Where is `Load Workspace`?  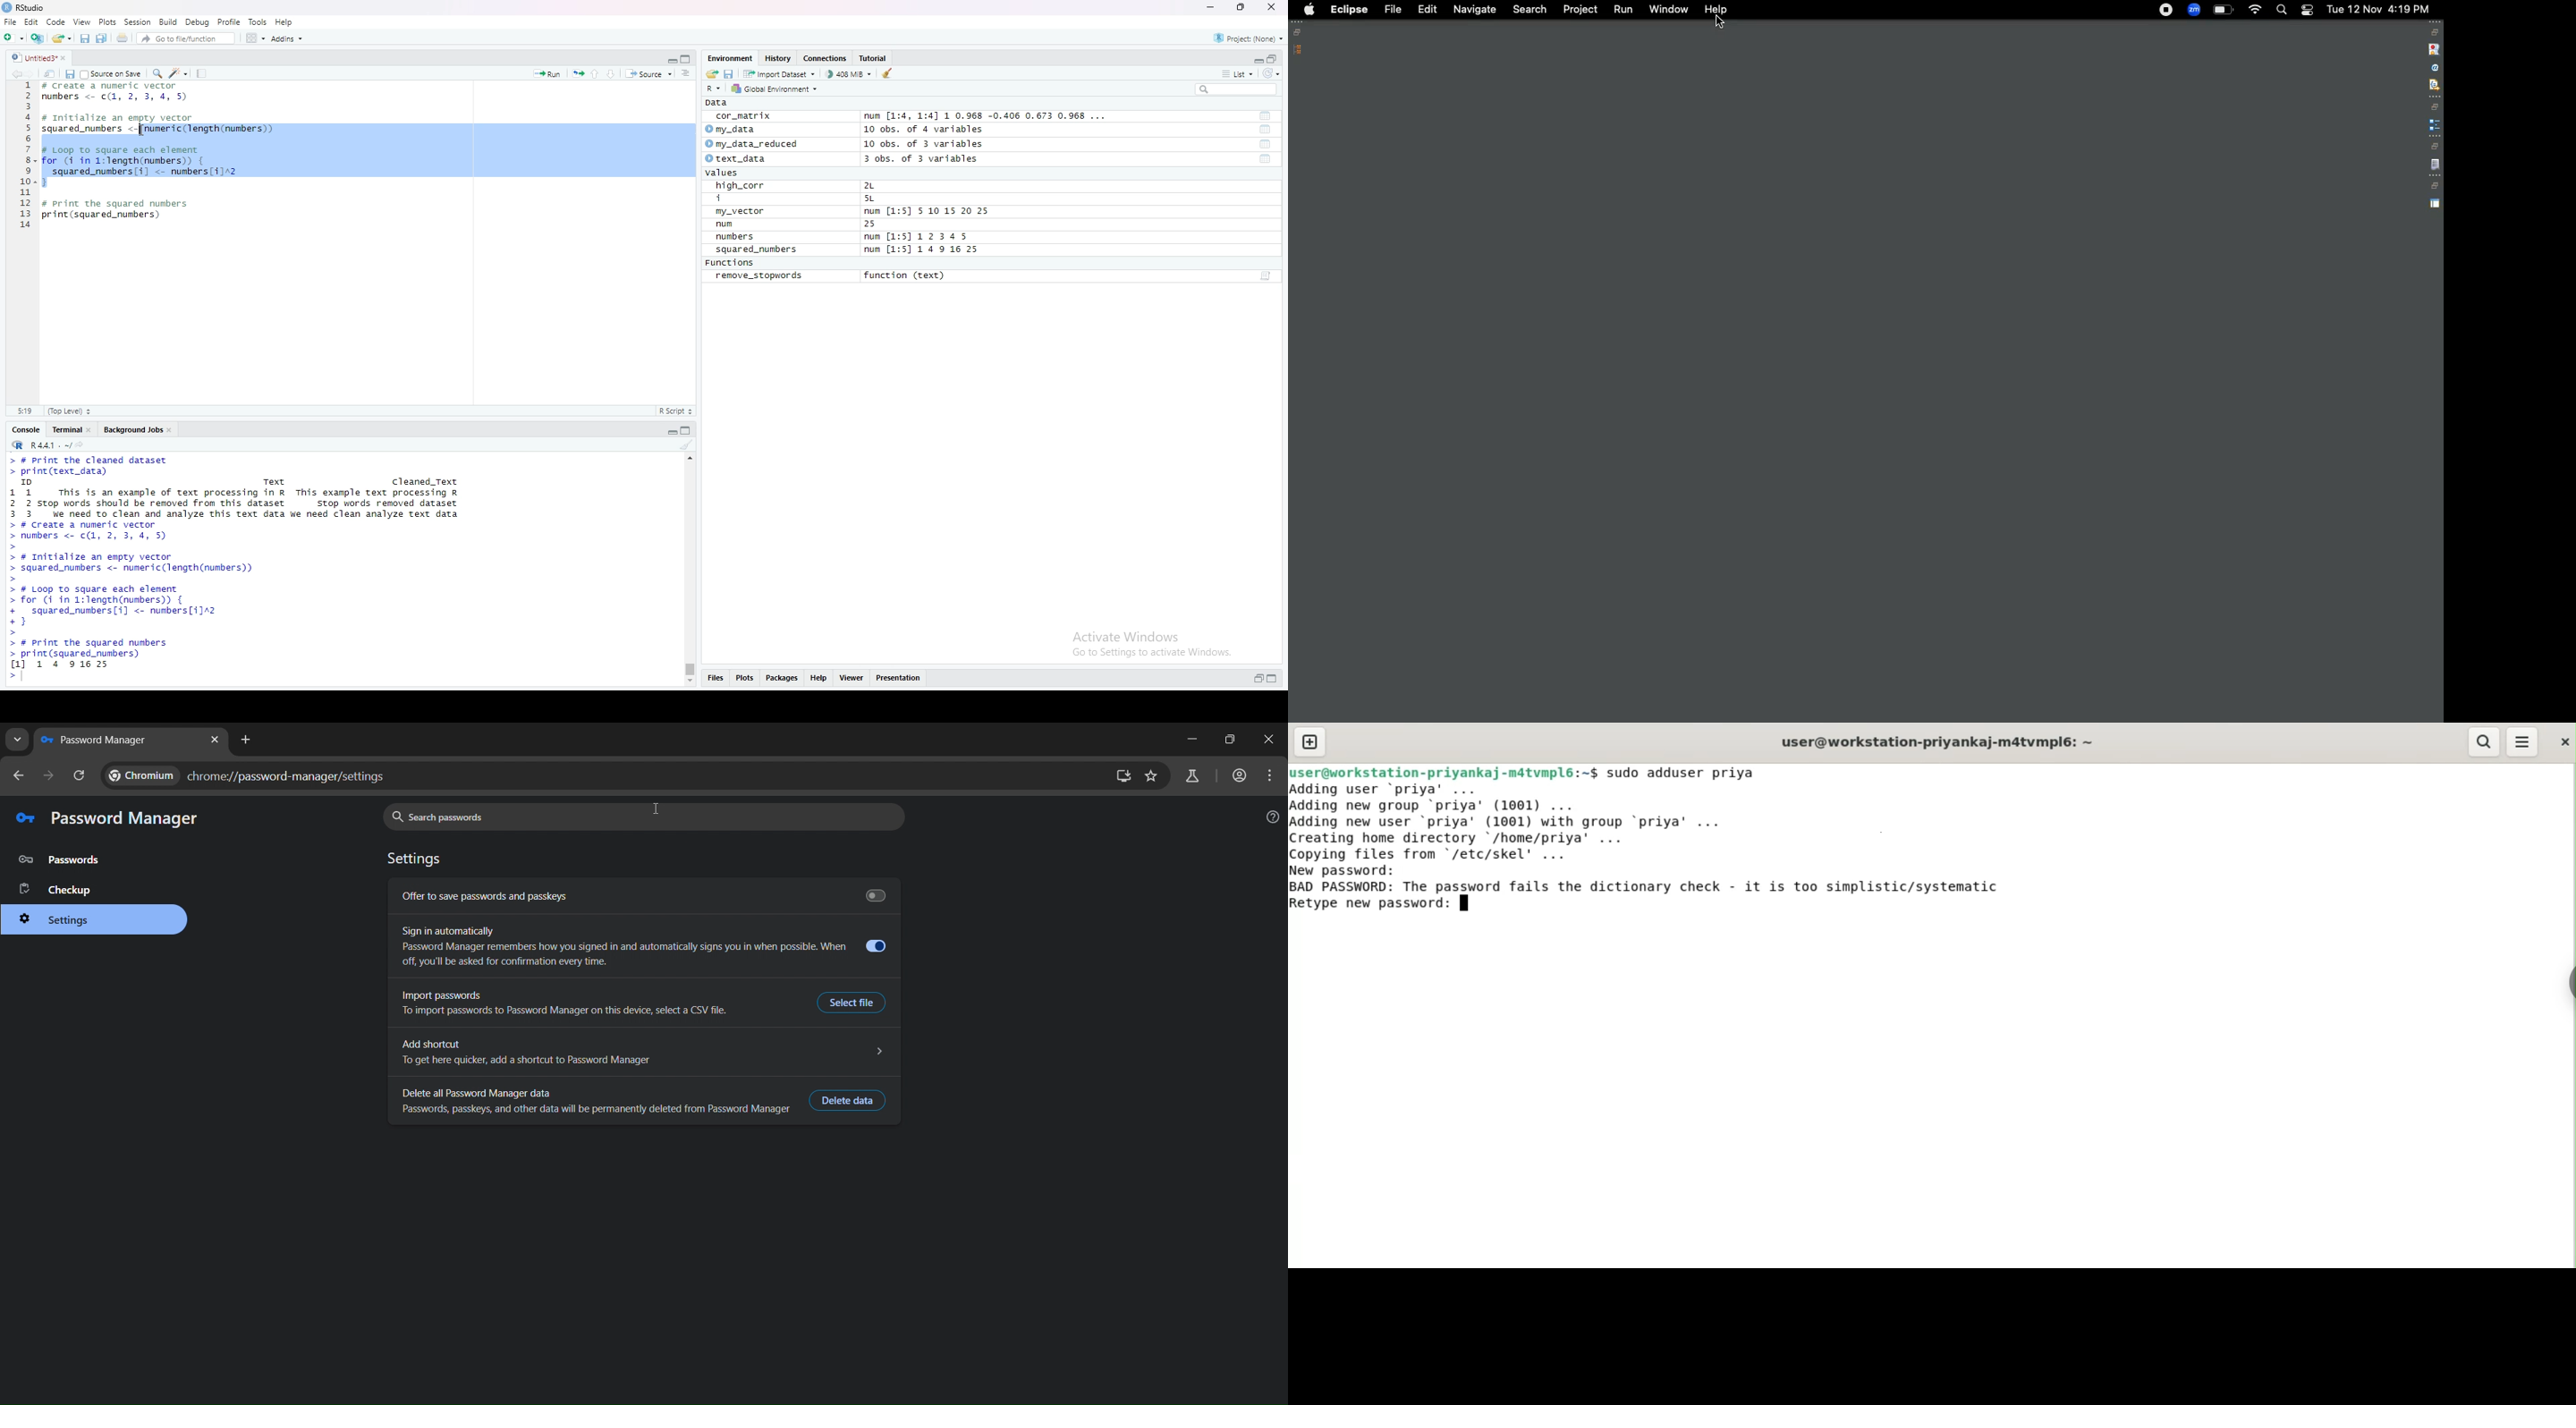 Load Workspace is located at coordinates (712, 72).